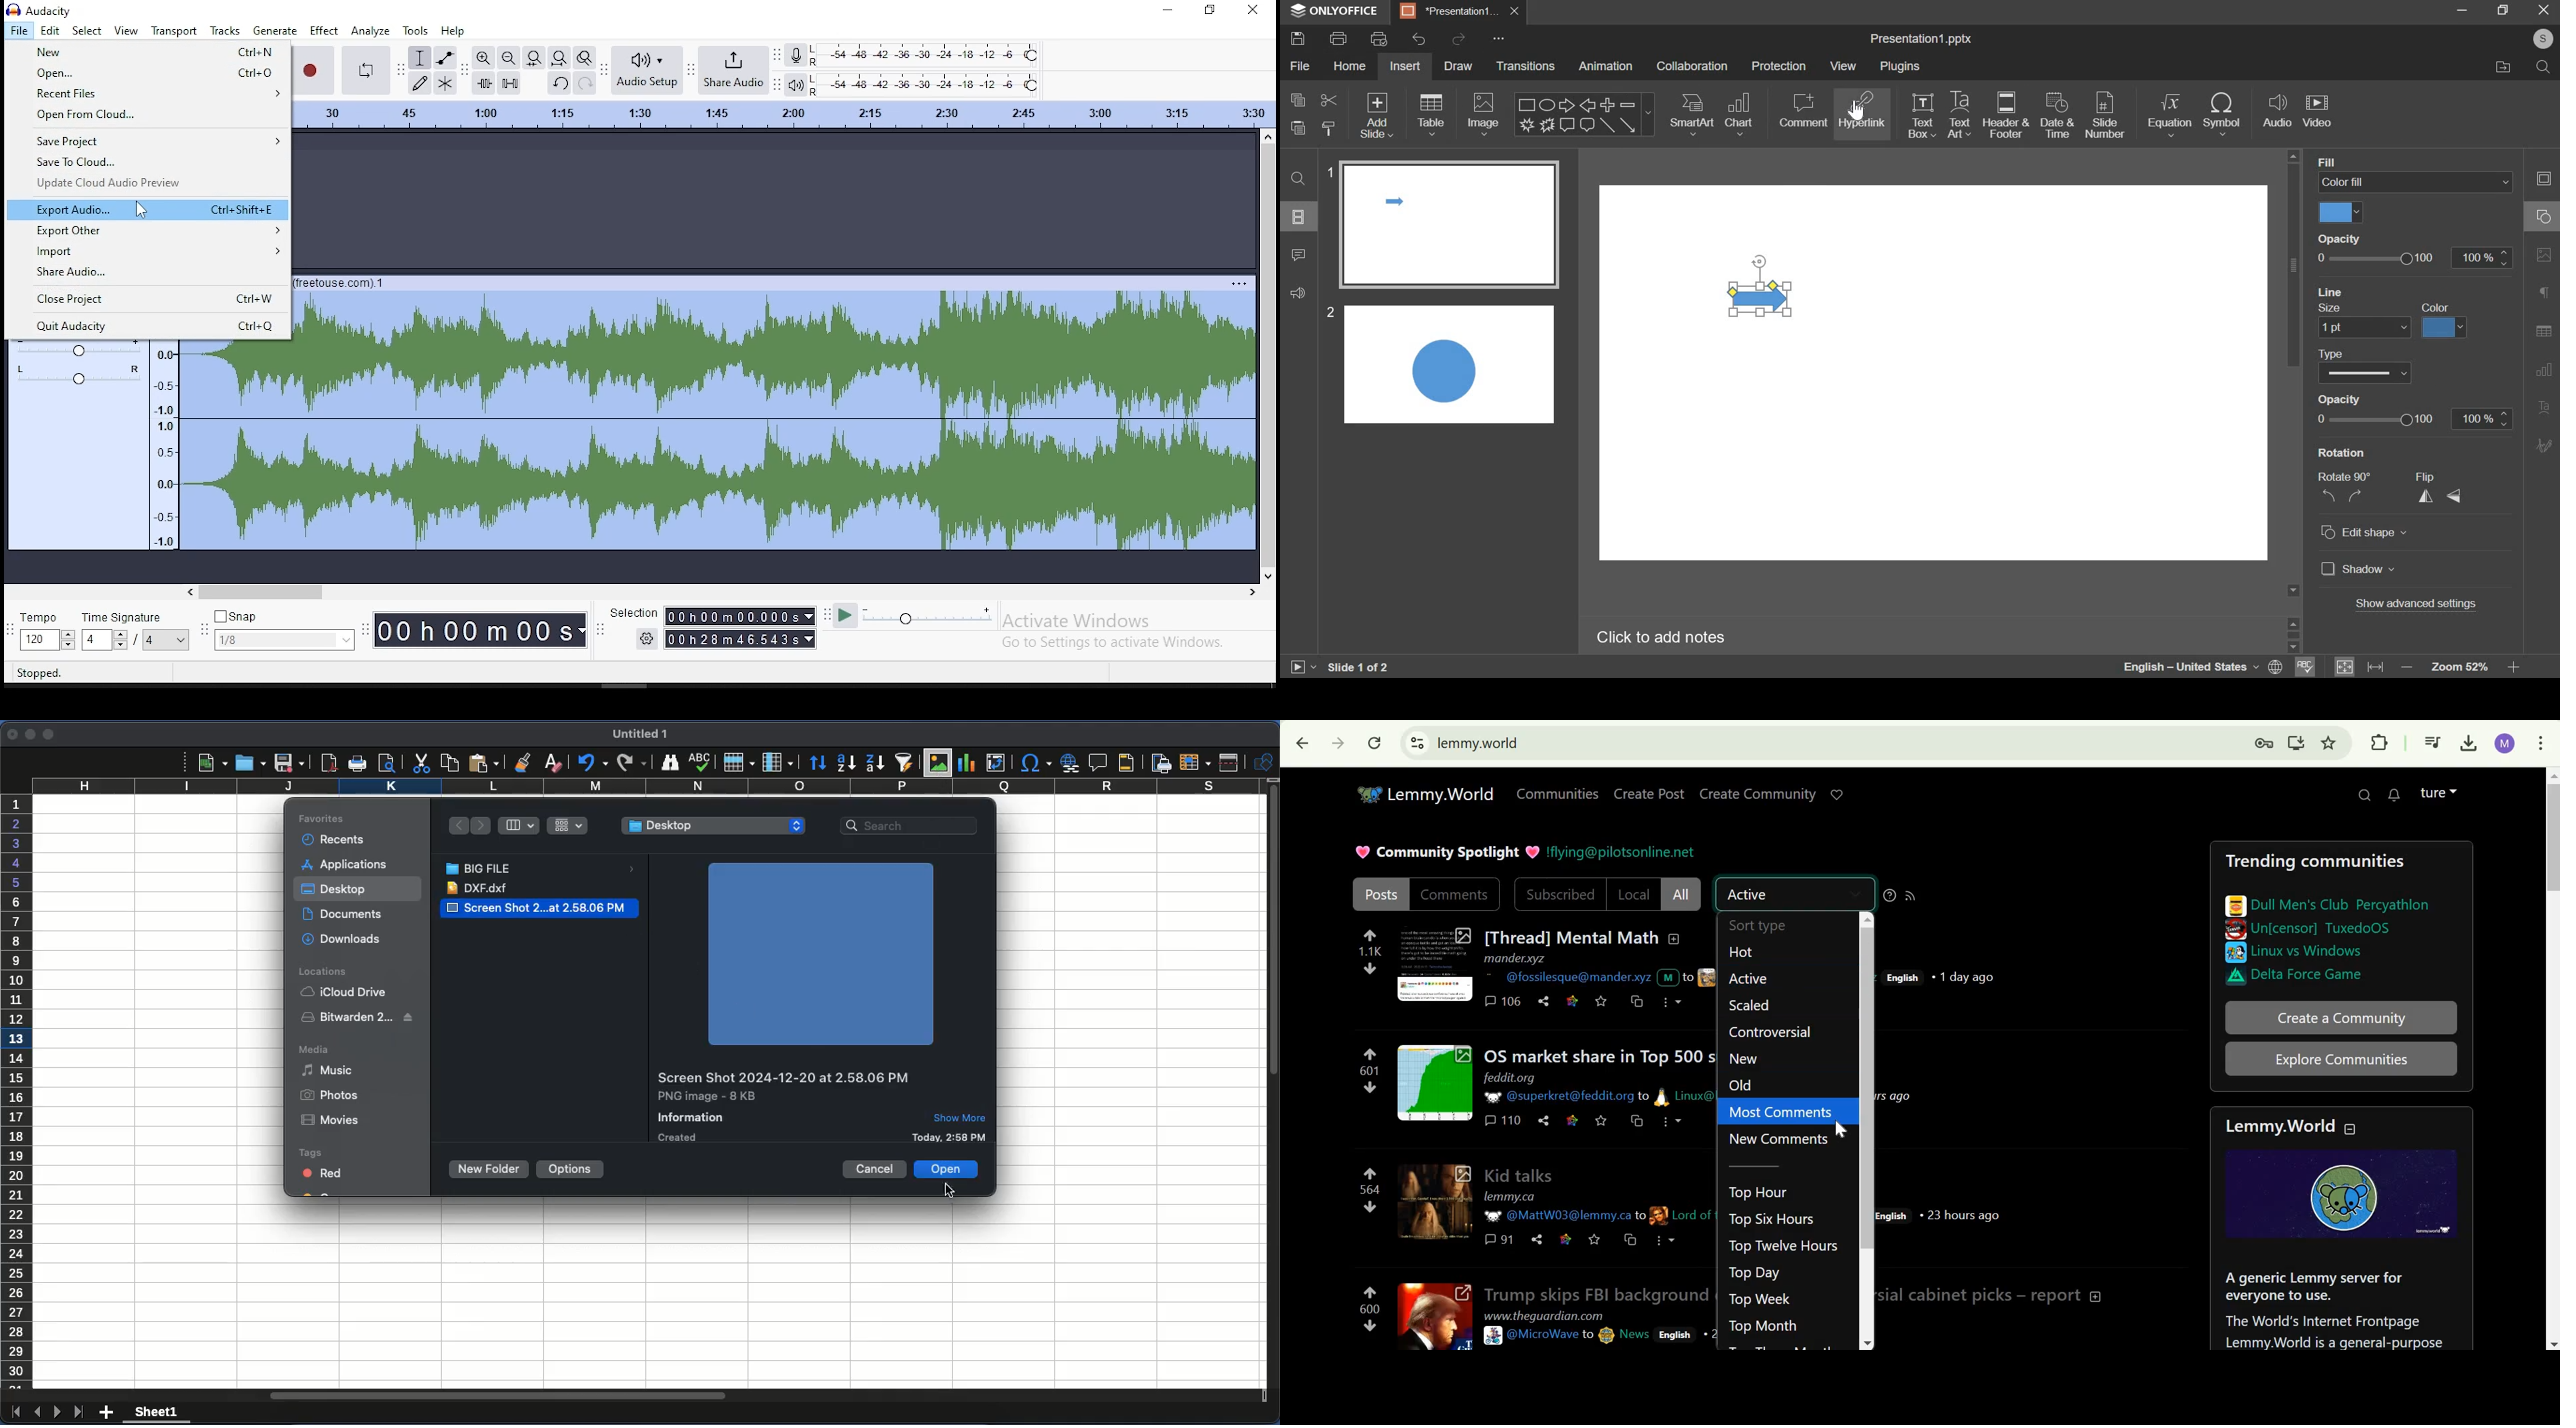 Image resolution: width=2576 pixels, height=1428 pixels. What do you see at coordinates (2059, 117) in the screenshot?
I see `date & time` at bounding box center [2059, 117].